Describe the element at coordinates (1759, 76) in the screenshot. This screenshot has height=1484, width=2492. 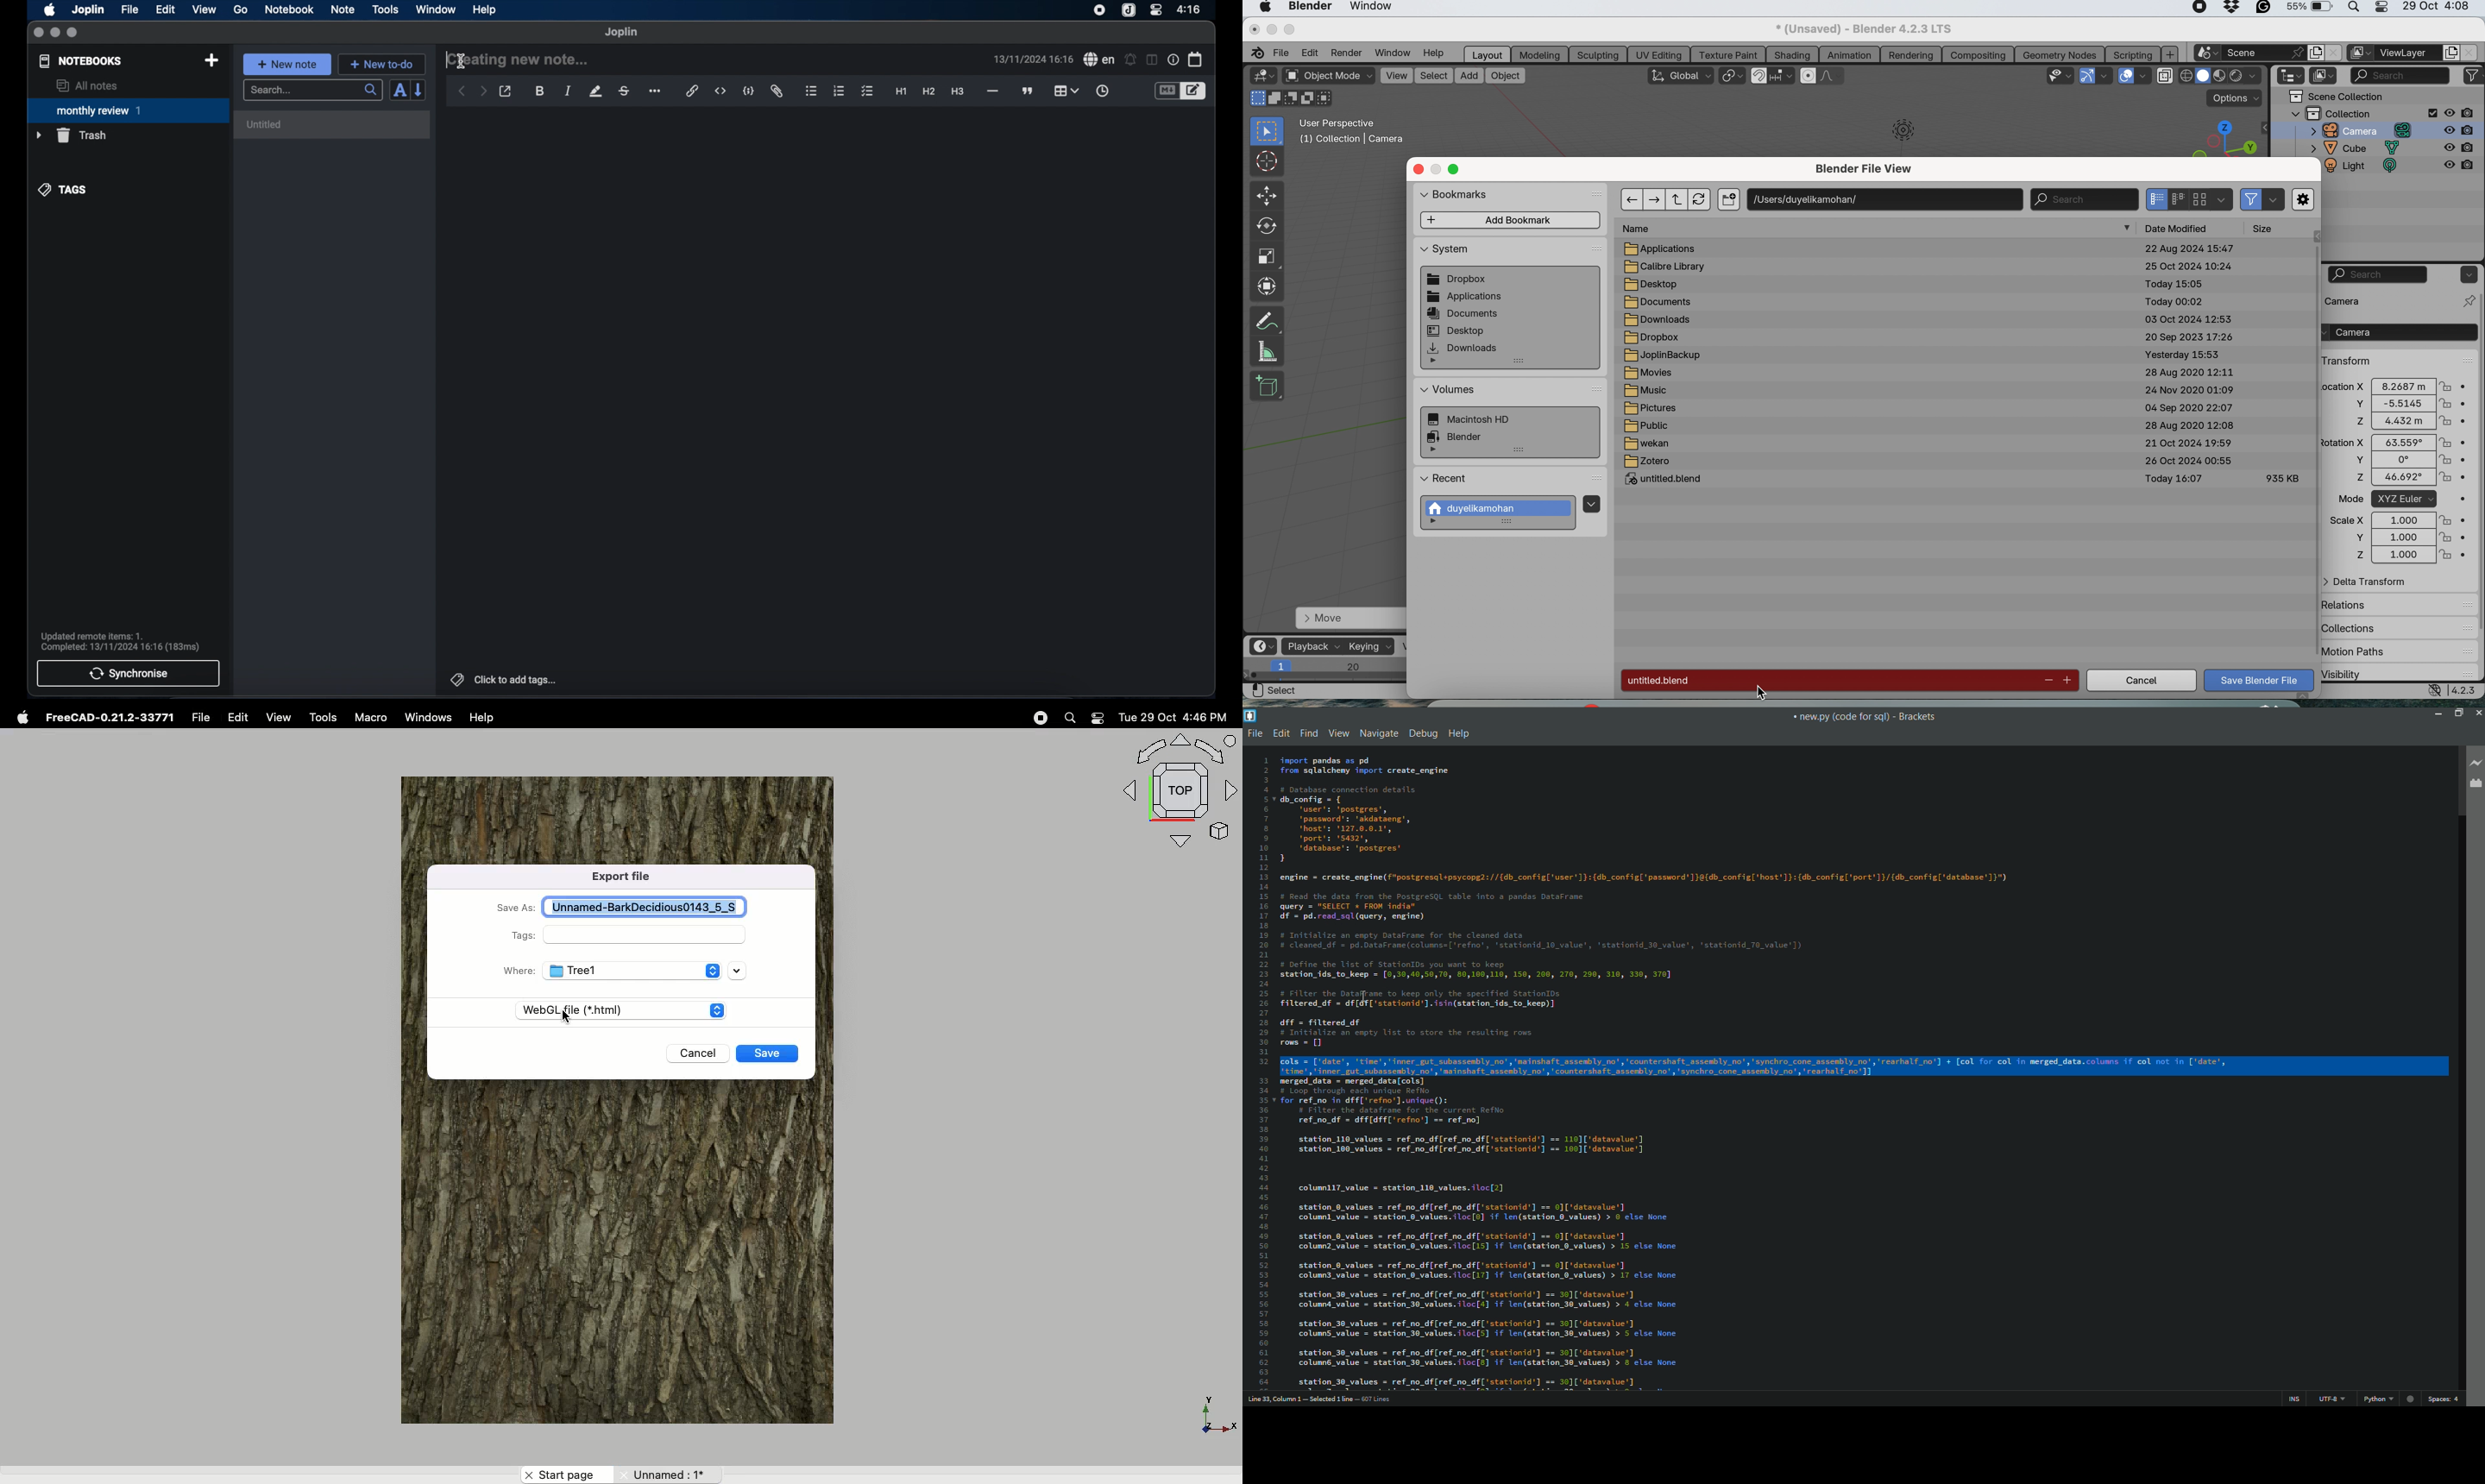
I see `snap` at that location.